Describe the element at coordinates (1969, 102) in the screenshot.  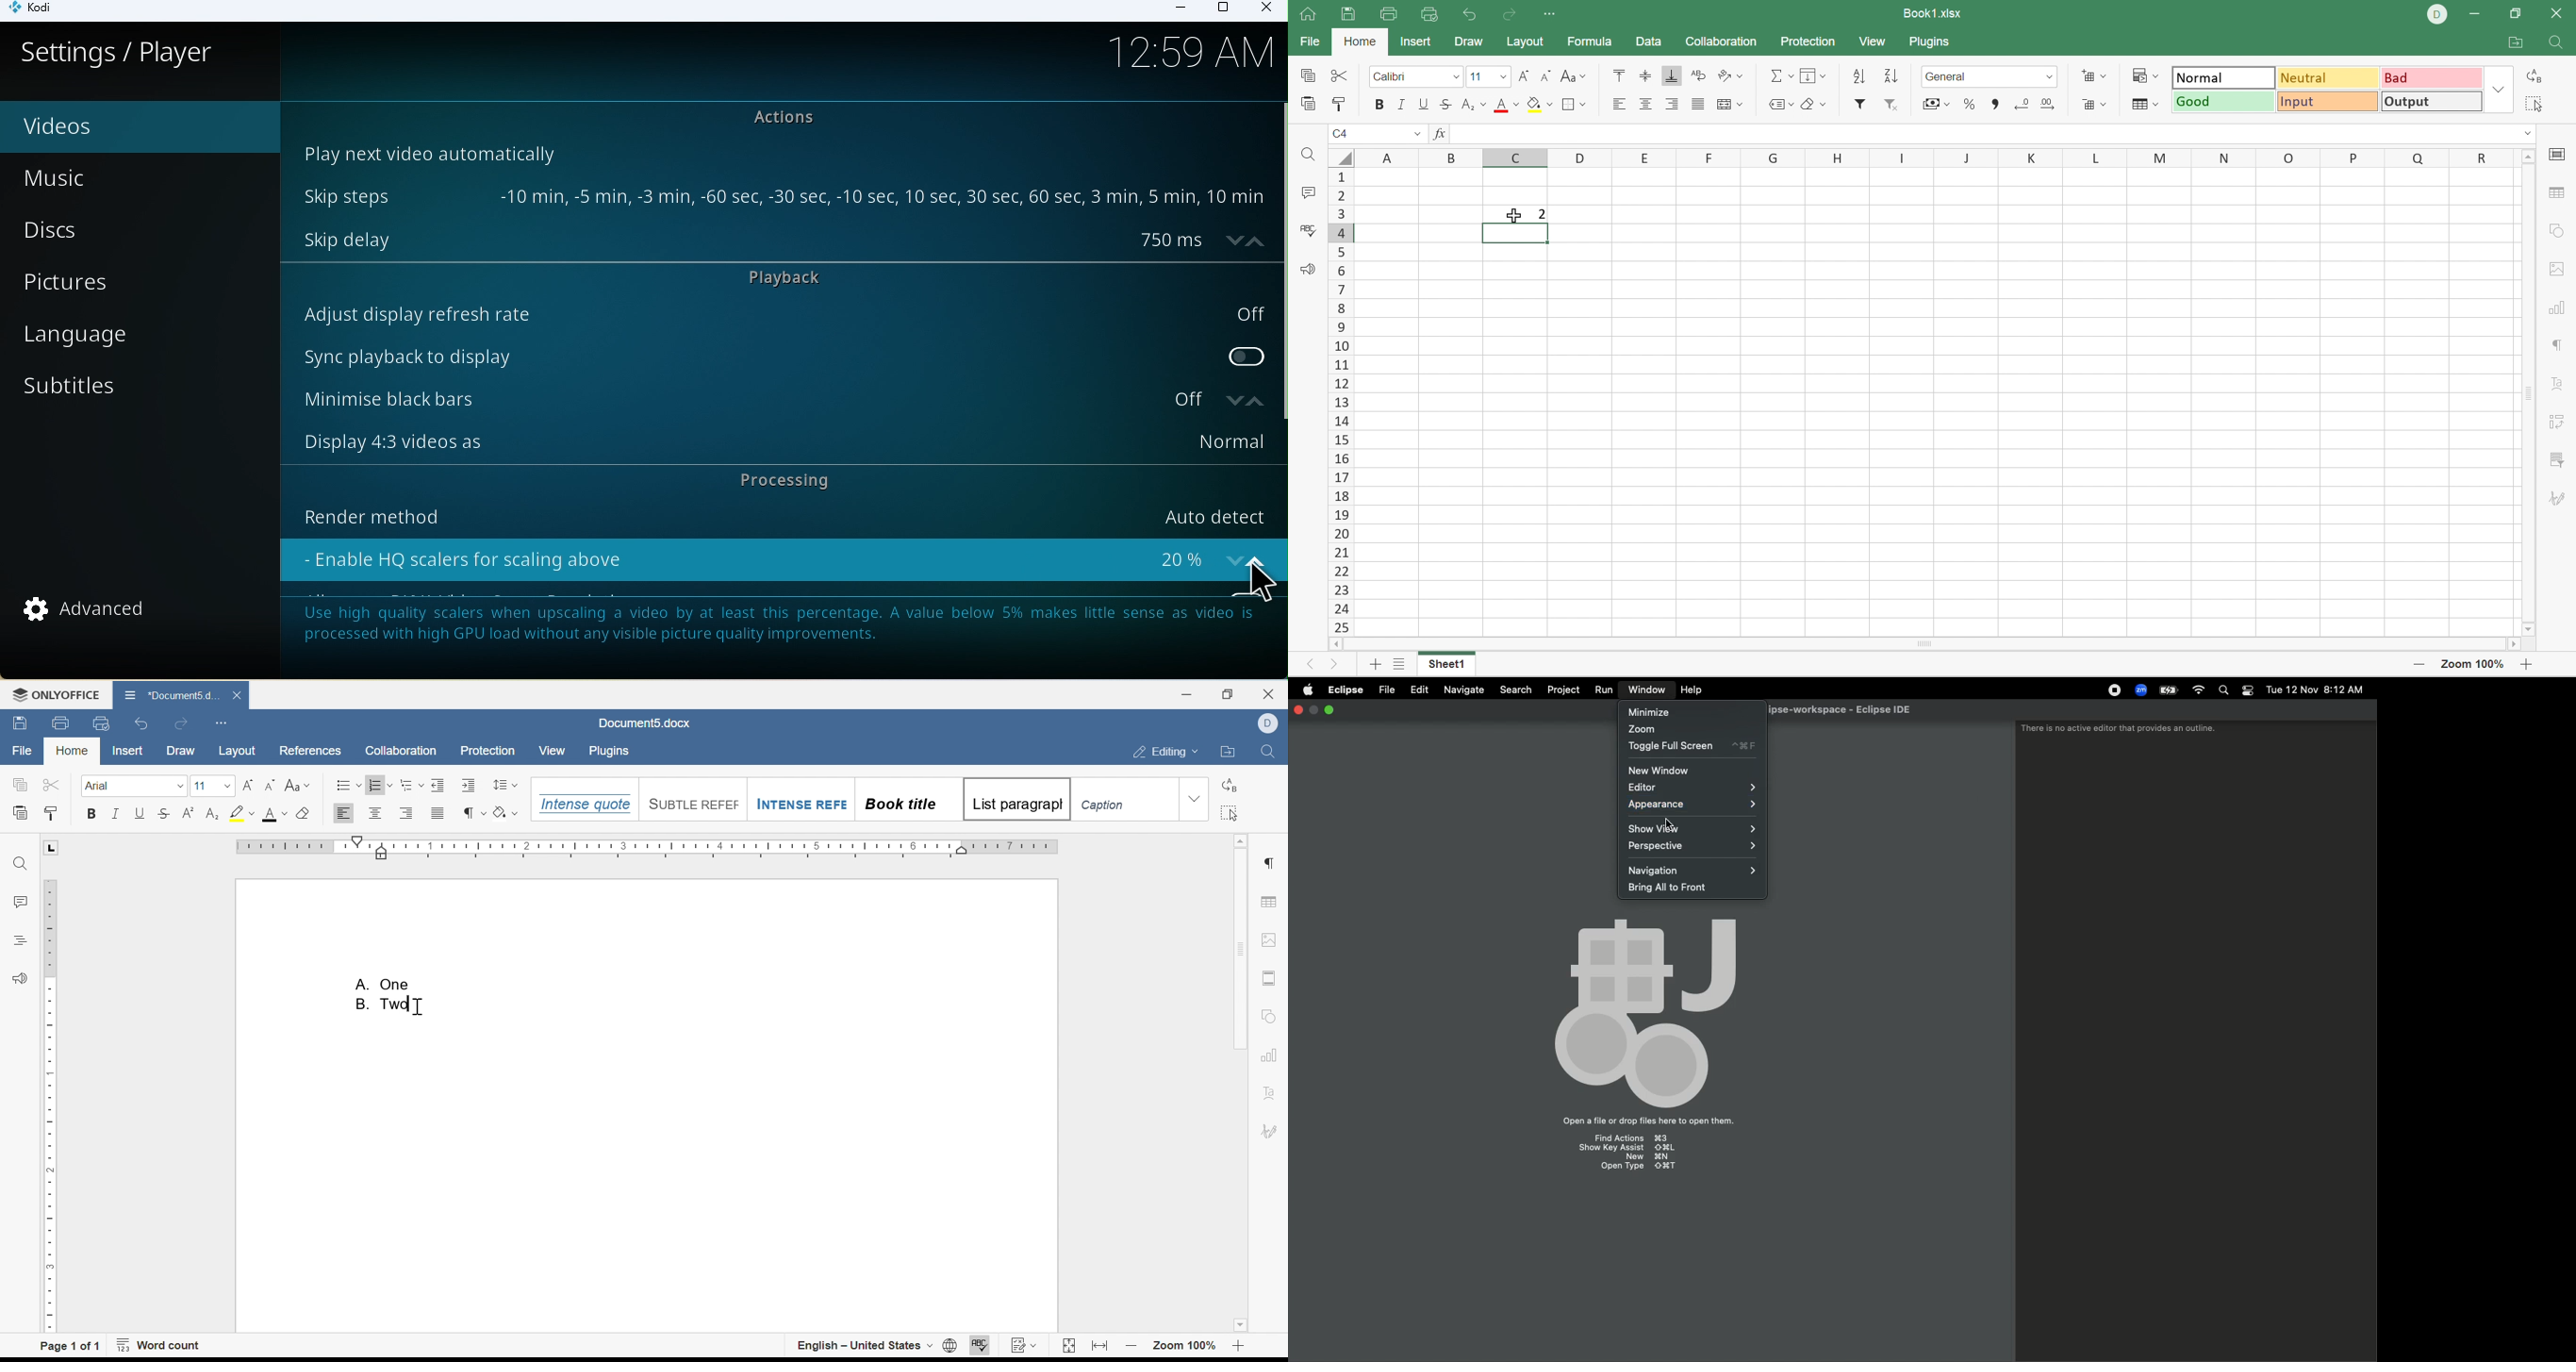
I see `Percent style` at that location.